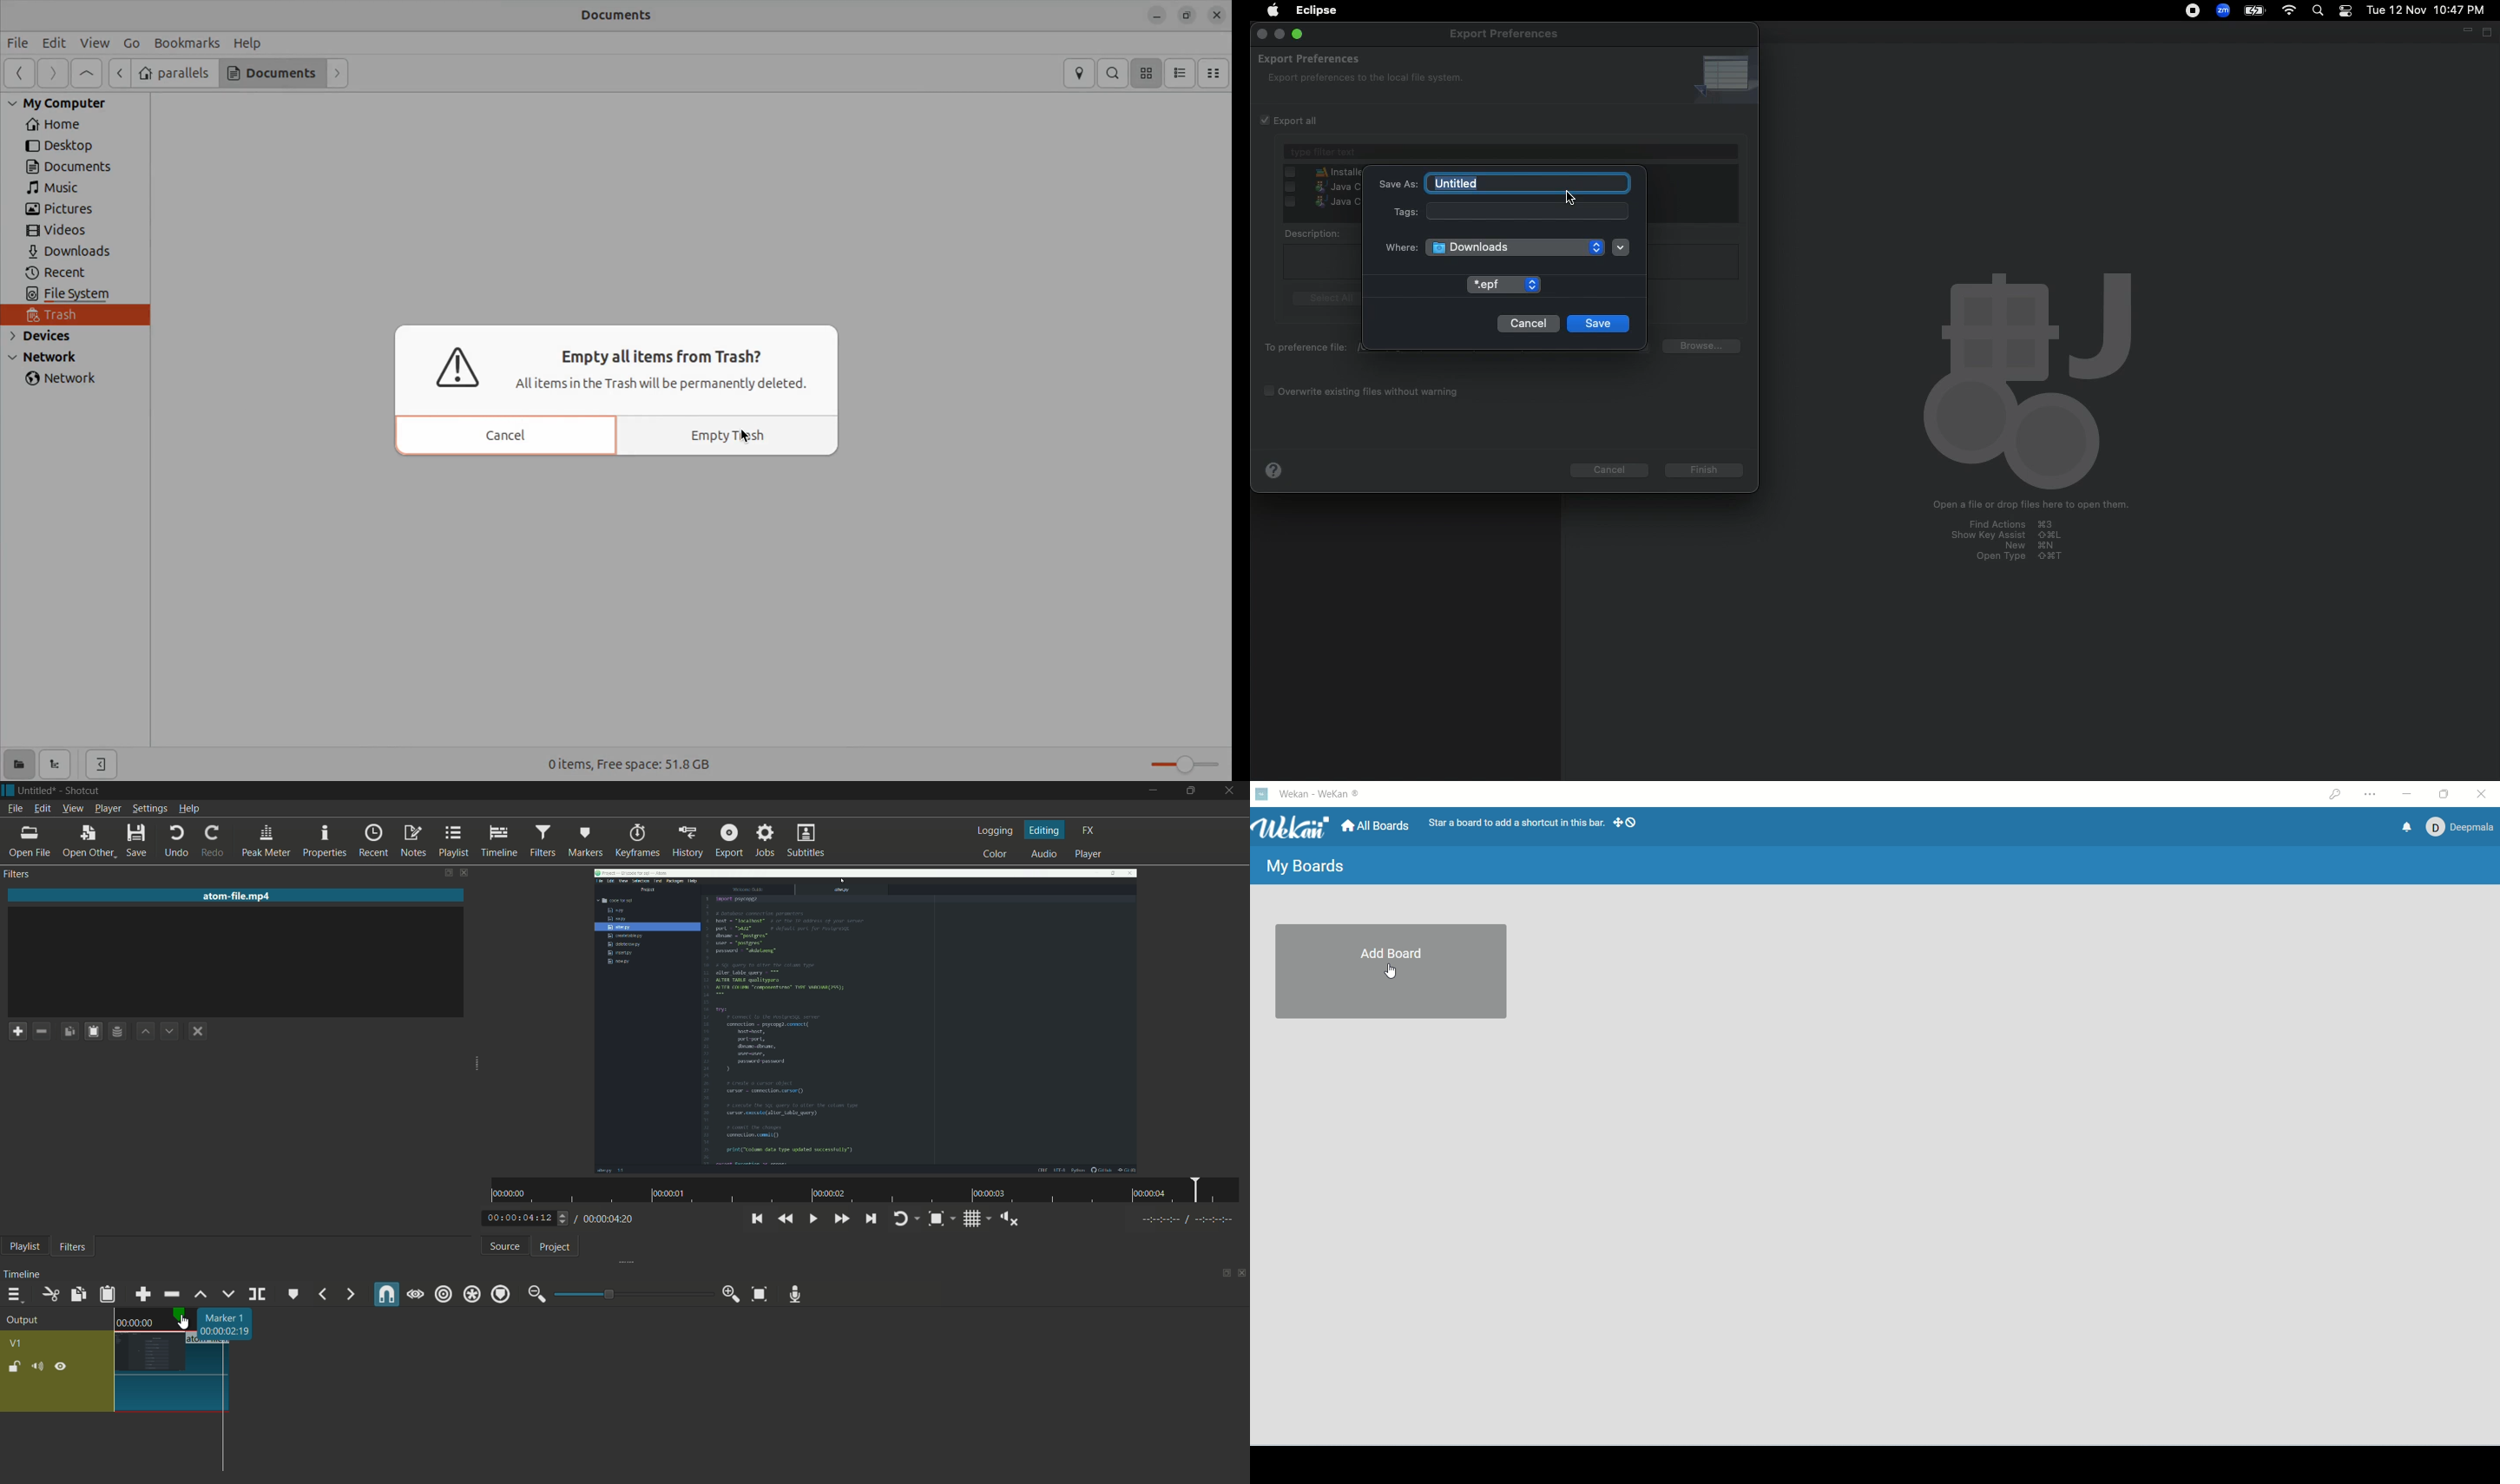 This screenshot has height=1484, width=2520. Describe the element at coordinates (29, 843) in the screenshot. I see `open file` at that location.